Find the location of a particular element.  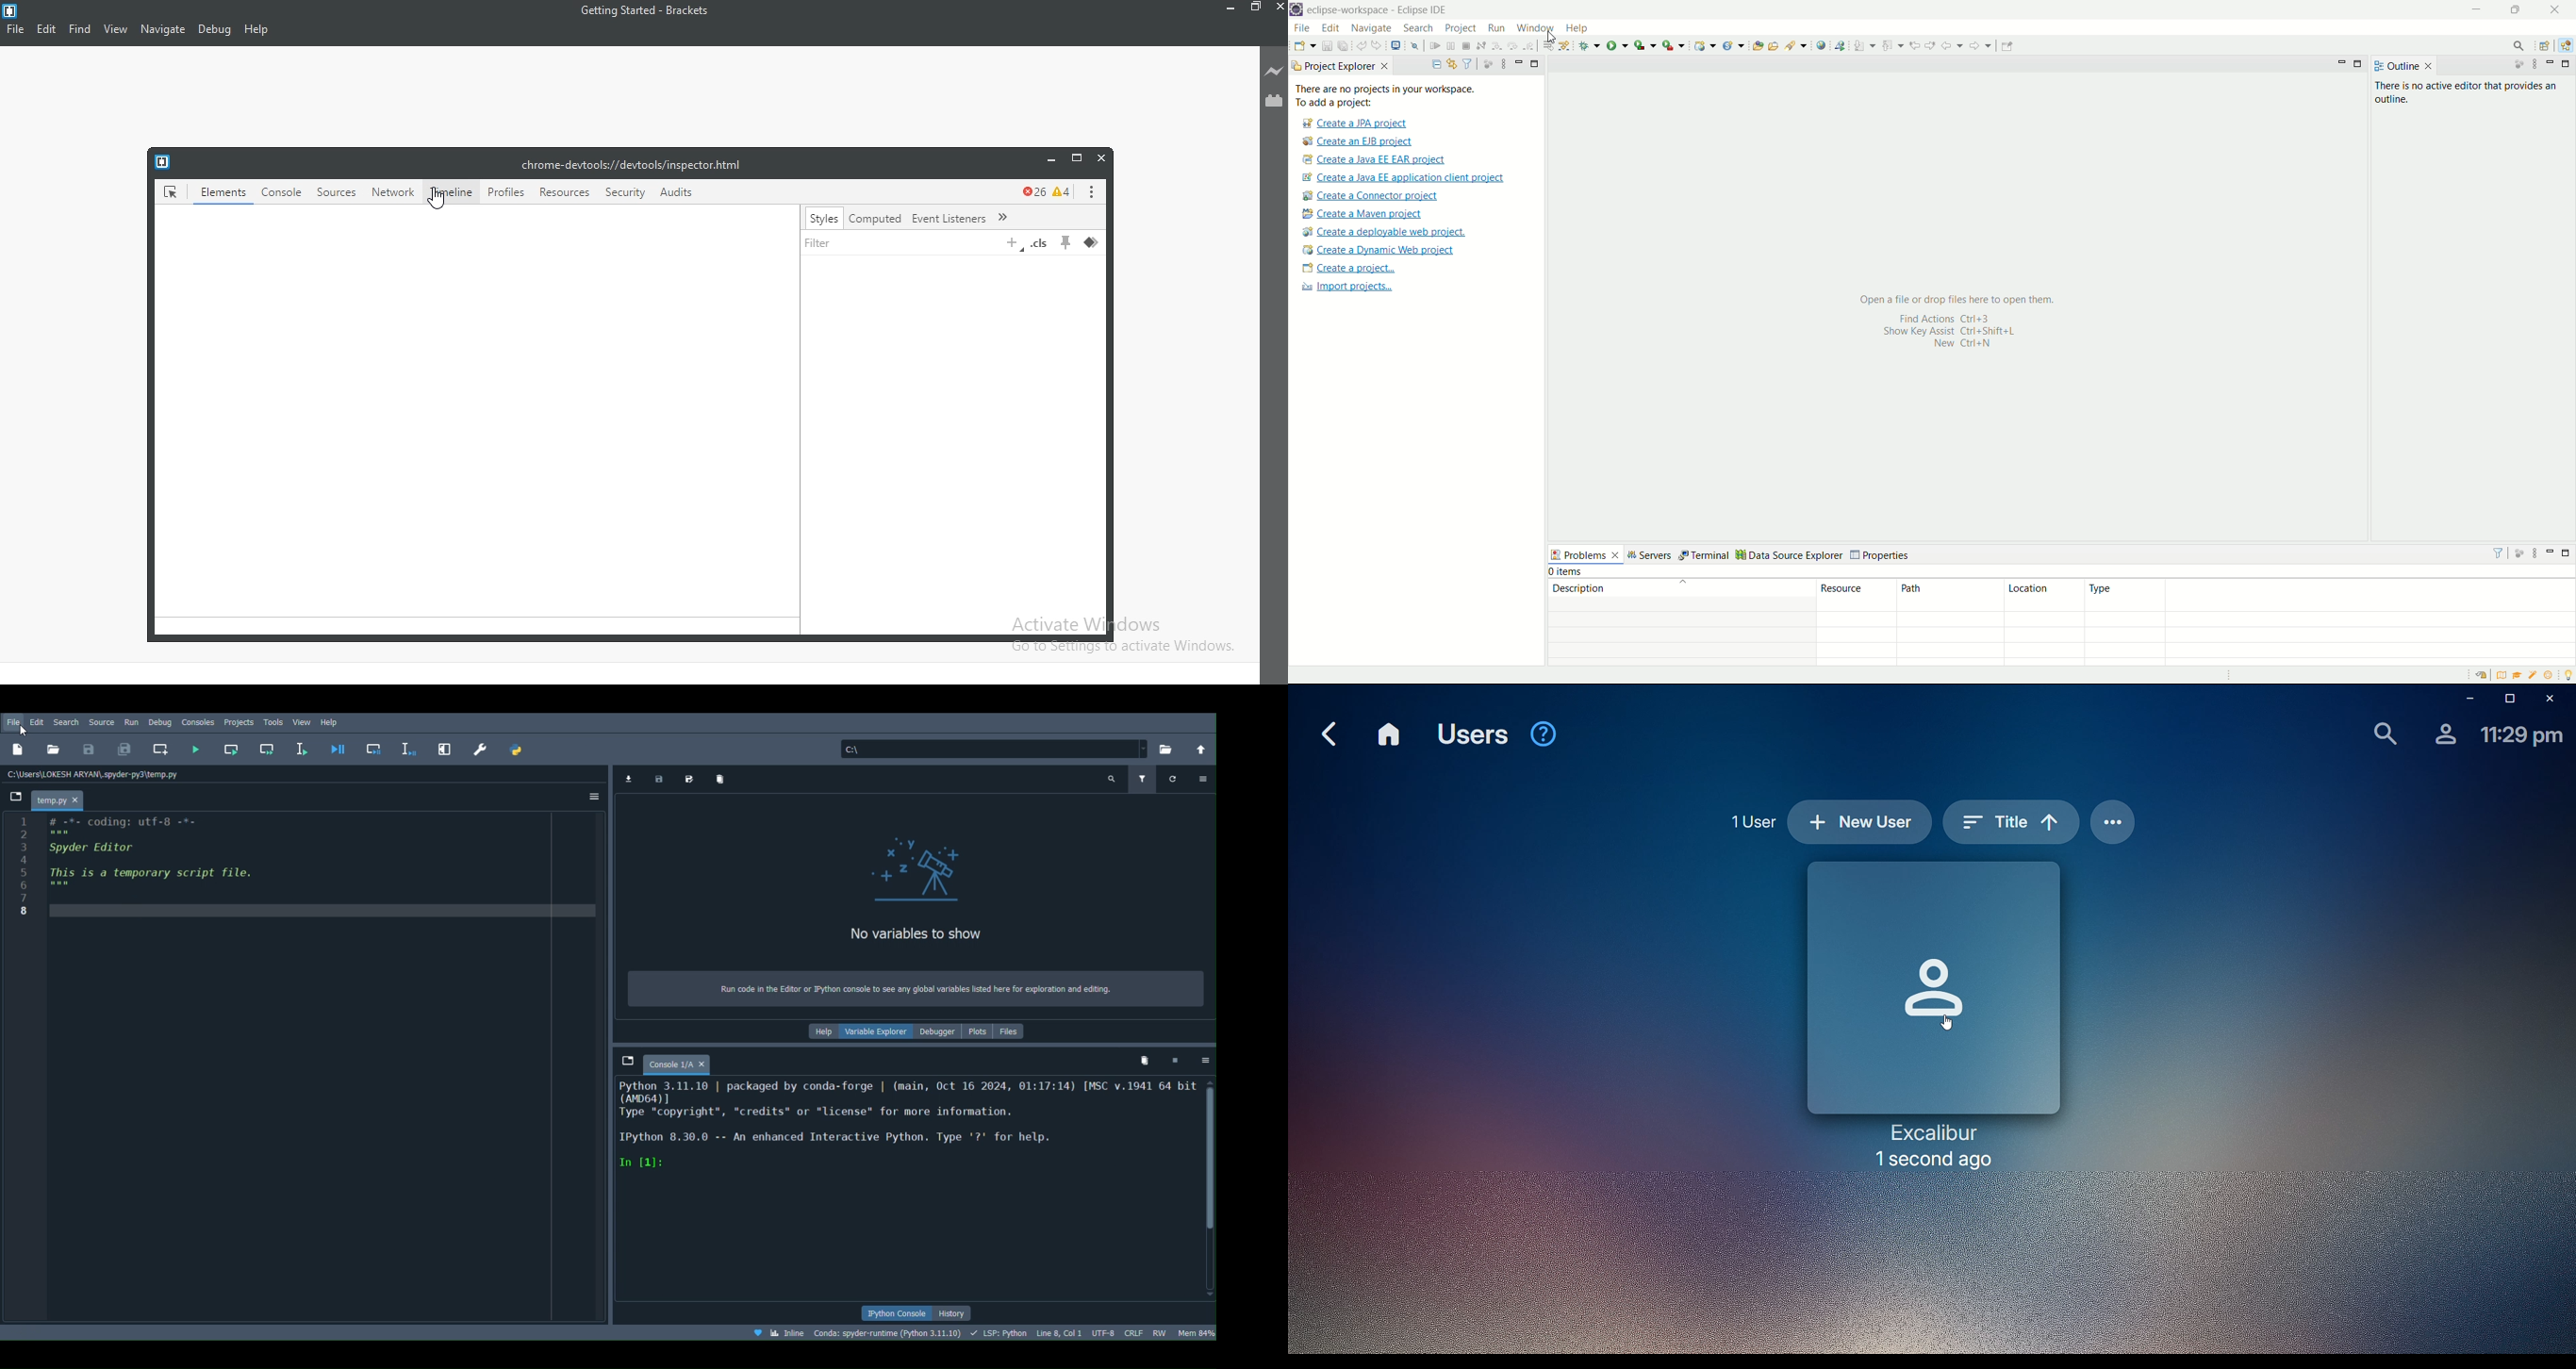

Refresh variables (Ctrl + R) is located at coordinates (1171, 778).